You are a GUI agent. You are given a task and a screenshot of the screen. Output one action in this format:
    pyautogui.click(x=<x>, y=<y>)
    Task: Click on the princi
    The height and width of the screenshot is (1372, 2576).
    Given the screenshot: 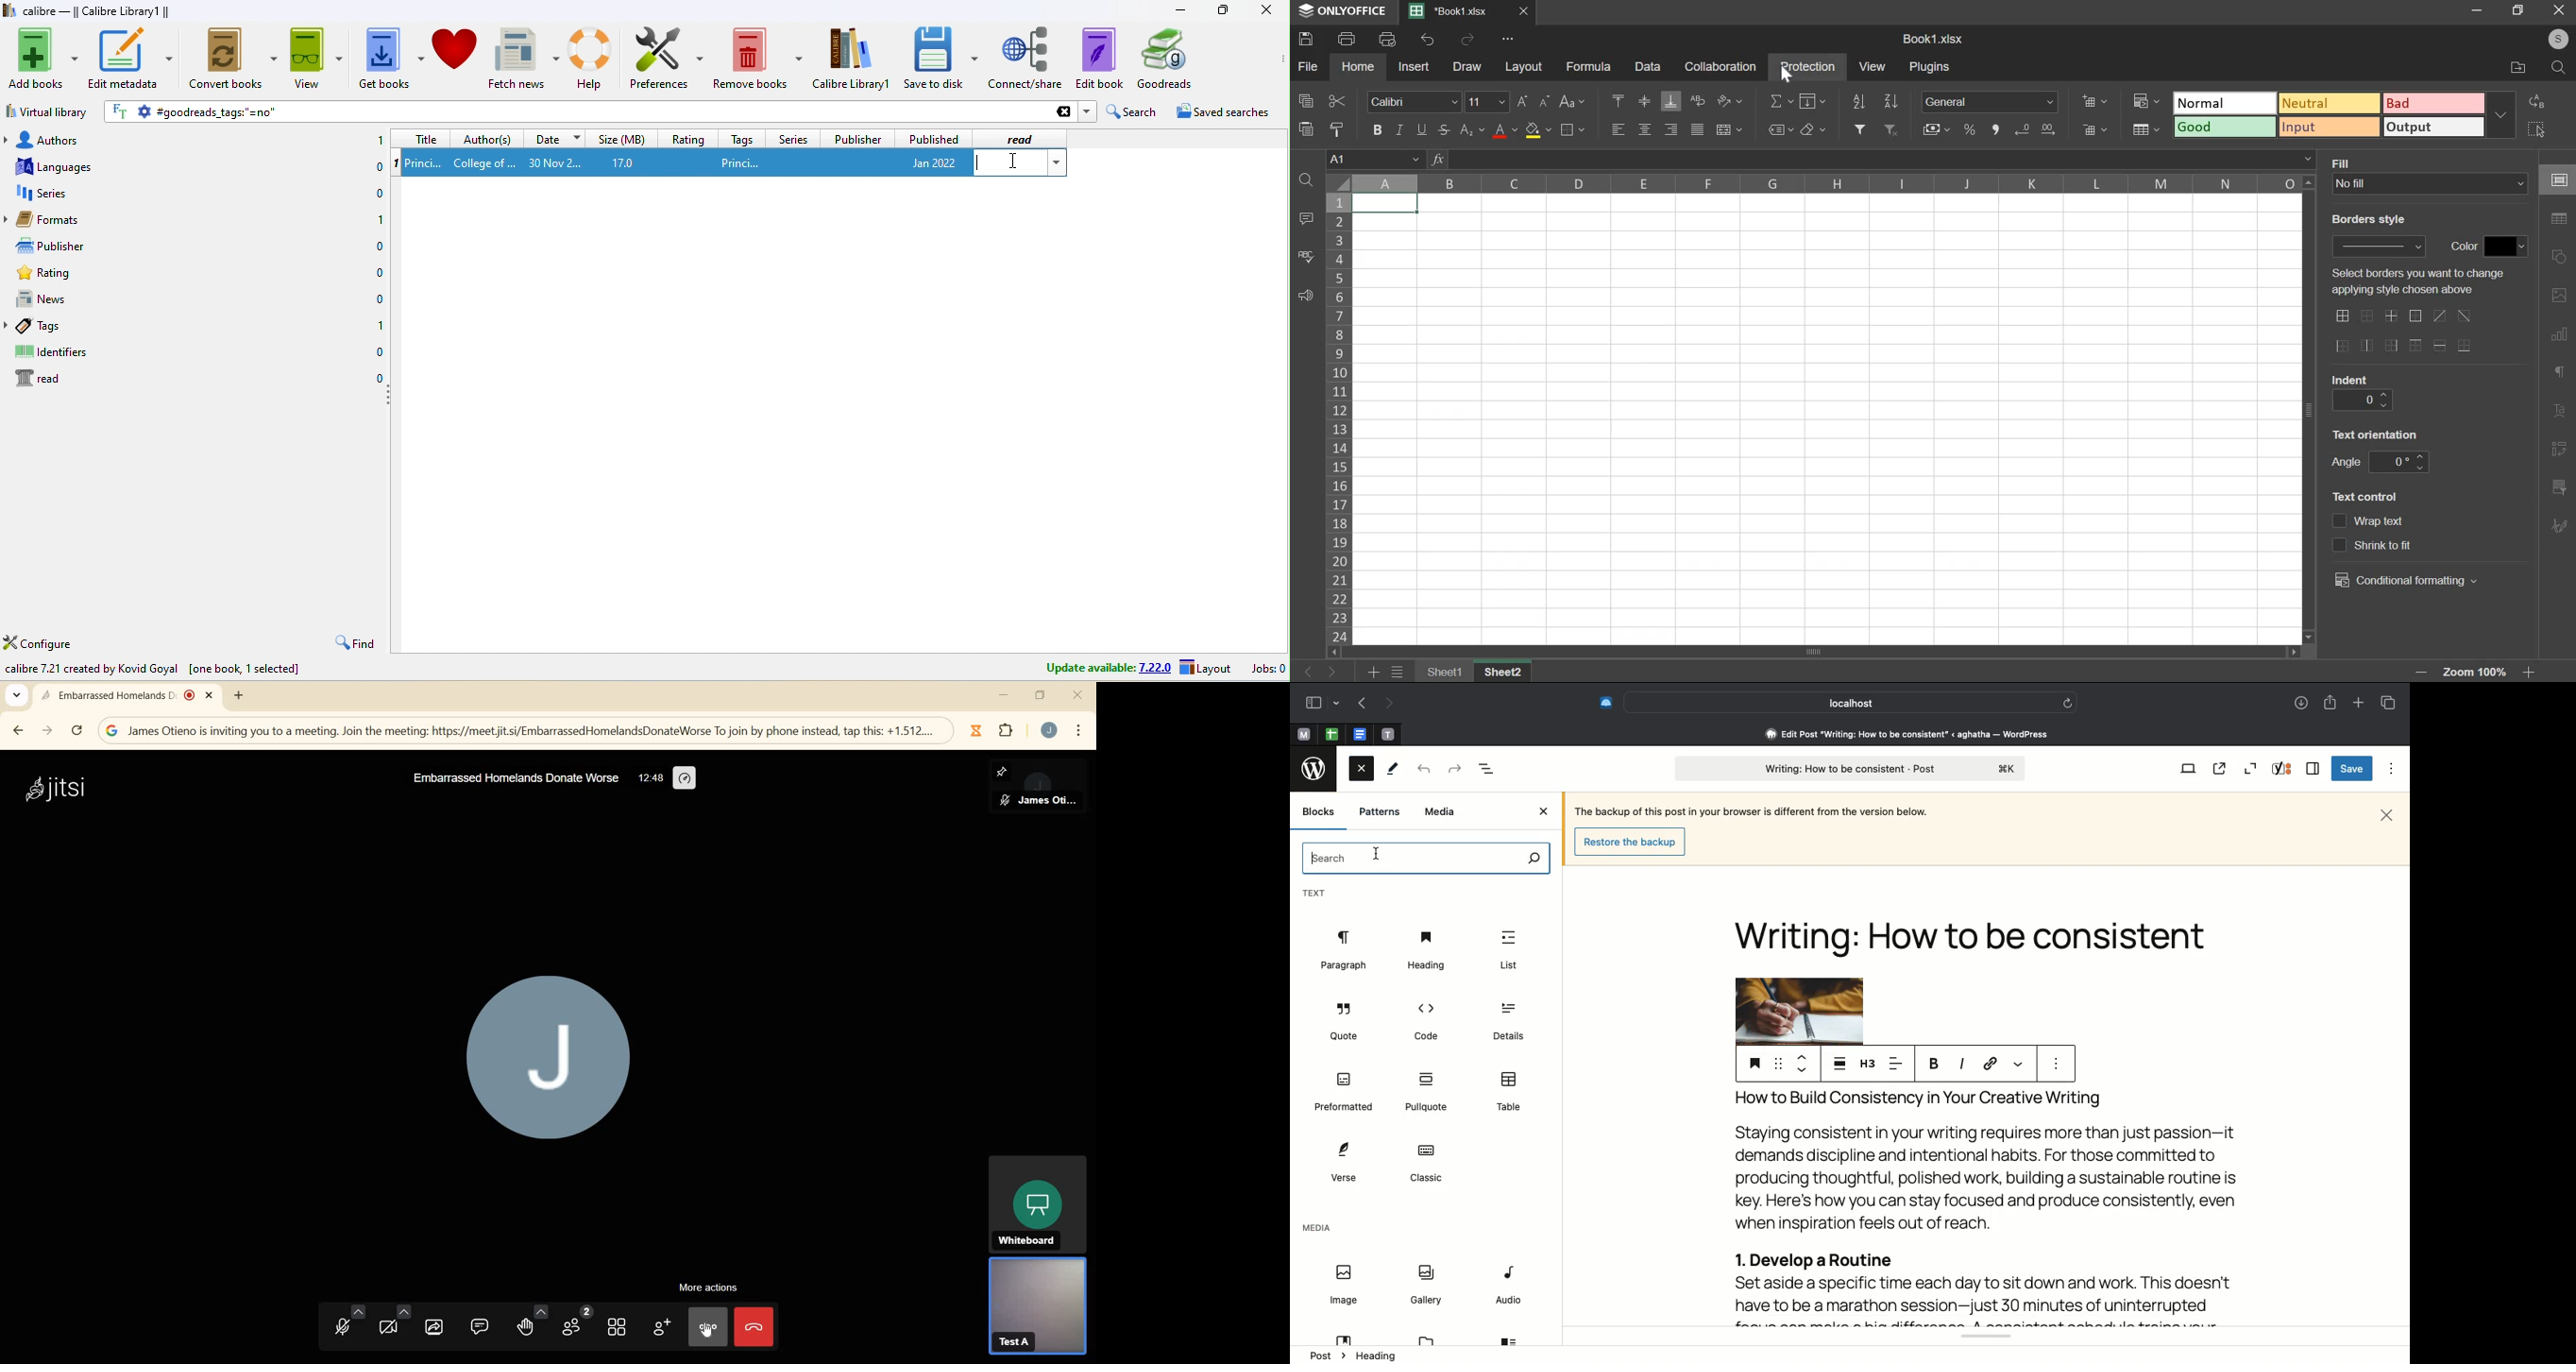 What is the action you would take?
    pyautogui.click(x=741, y=163)
    